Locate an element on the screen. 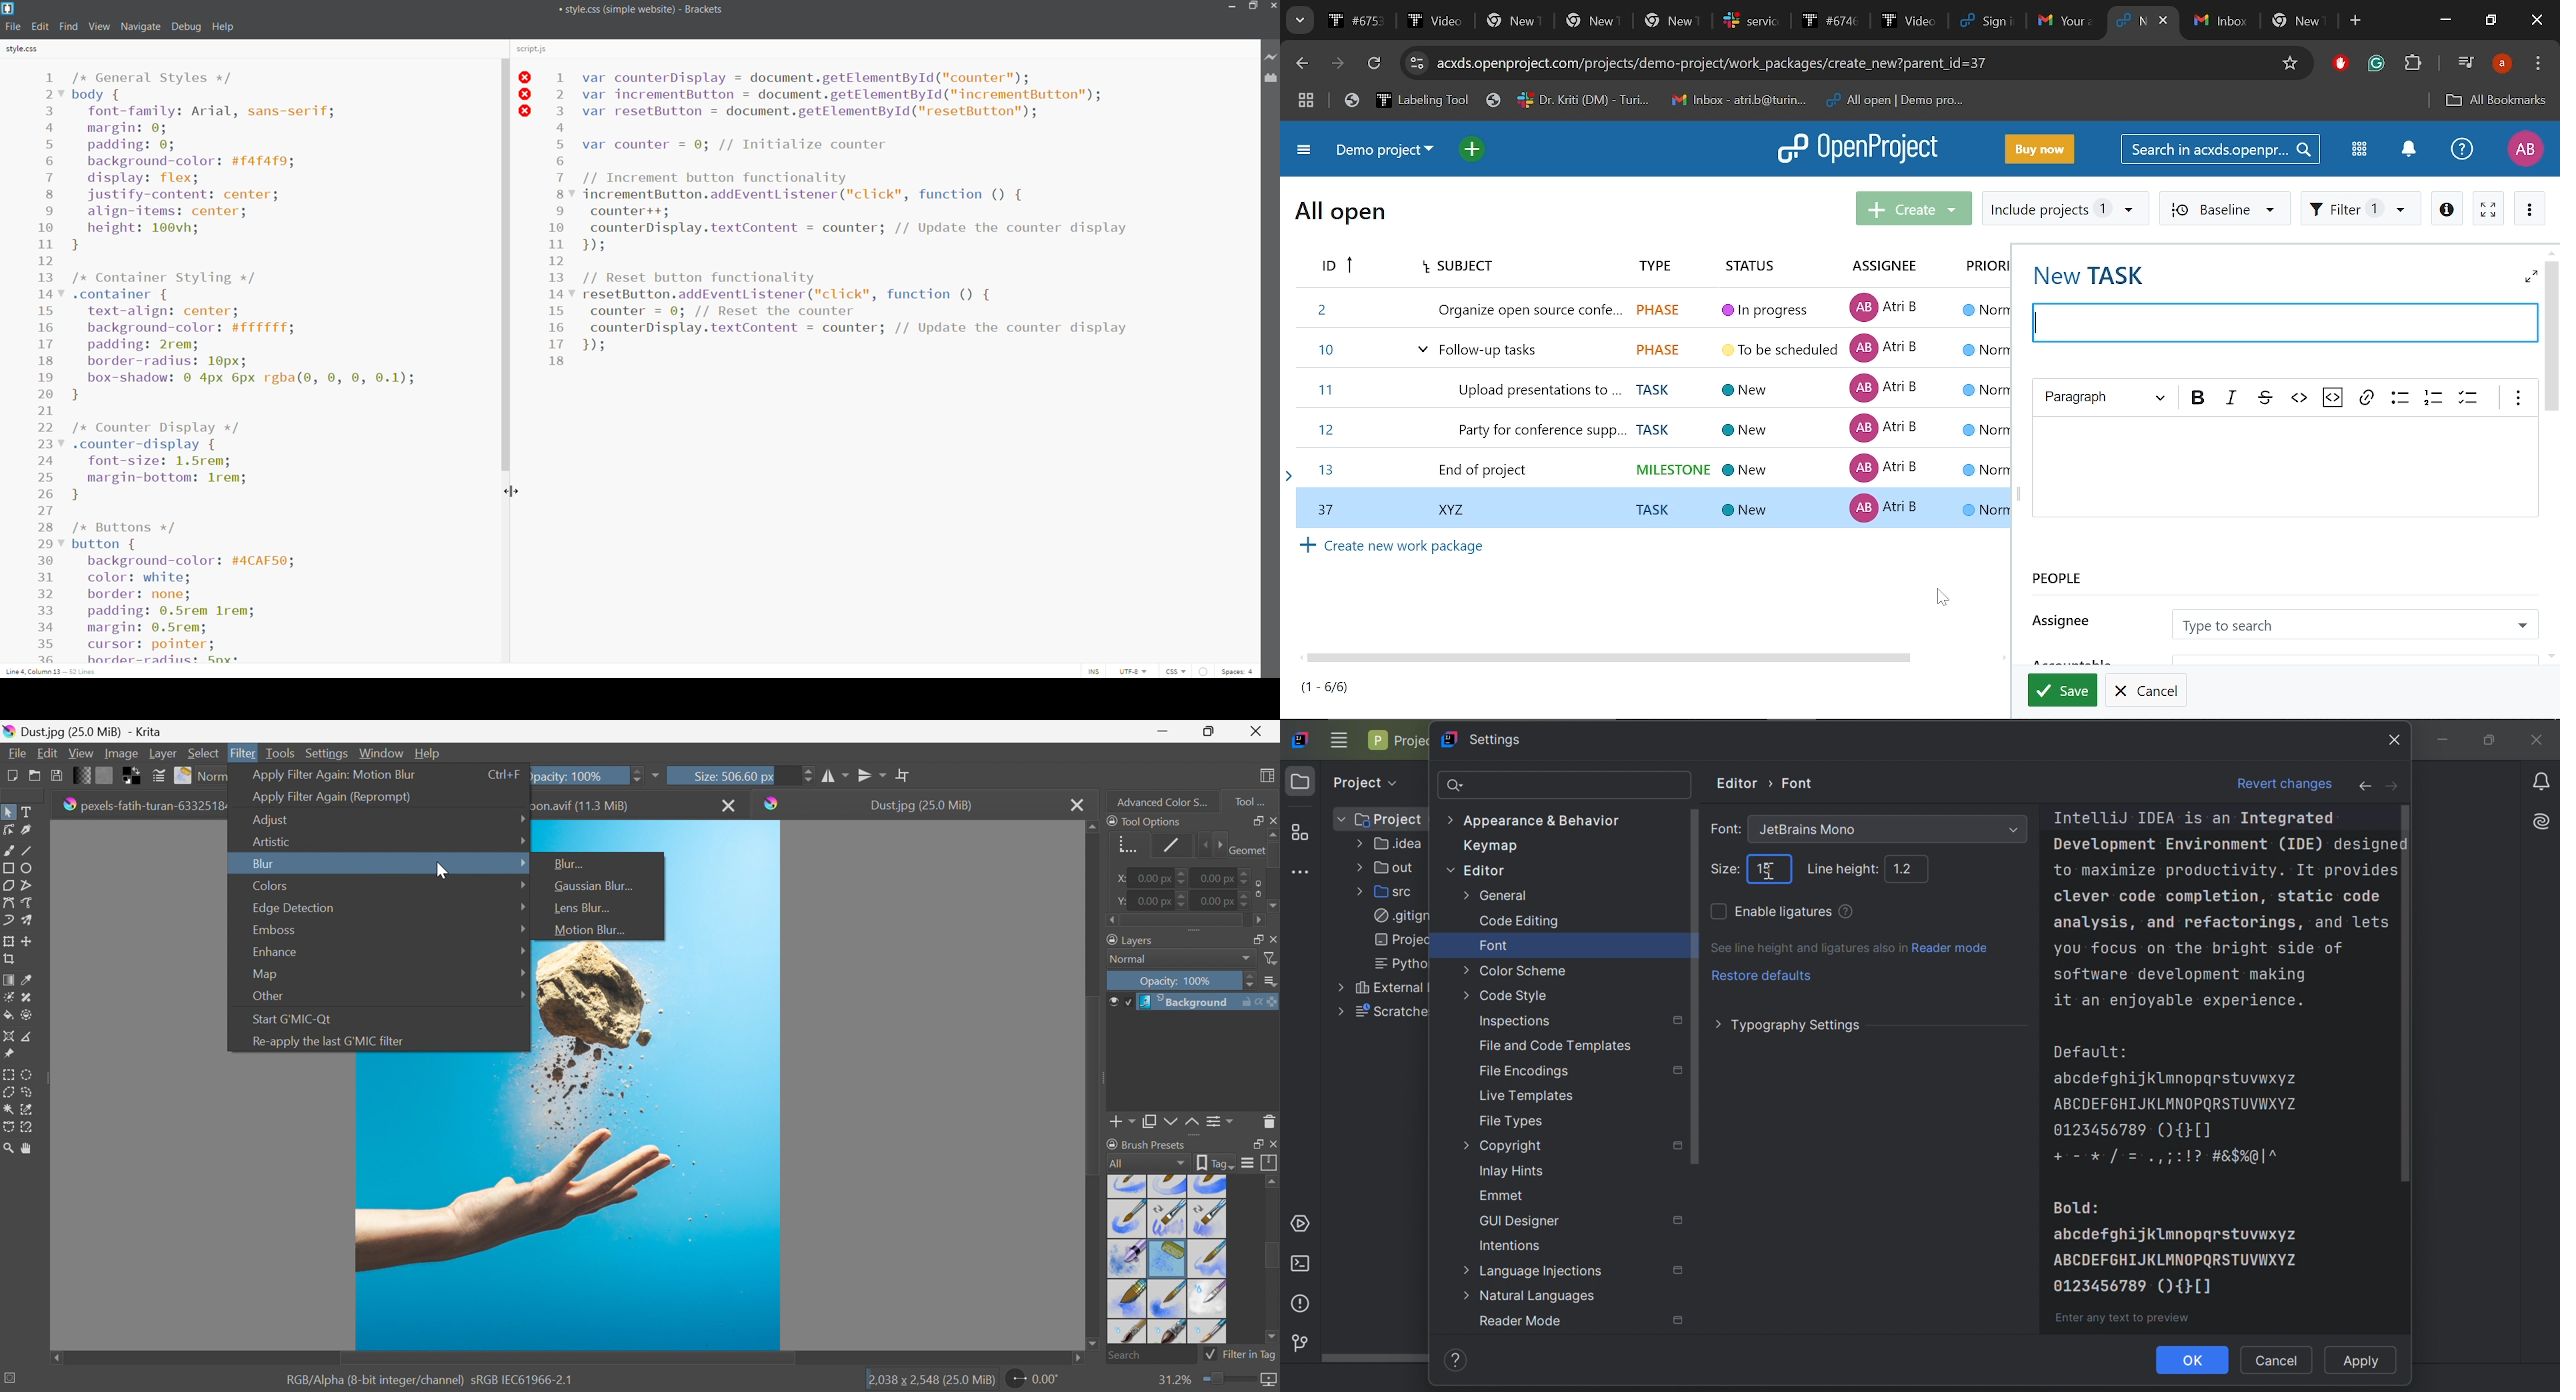  Slider is located at coordinates (1246, 873).